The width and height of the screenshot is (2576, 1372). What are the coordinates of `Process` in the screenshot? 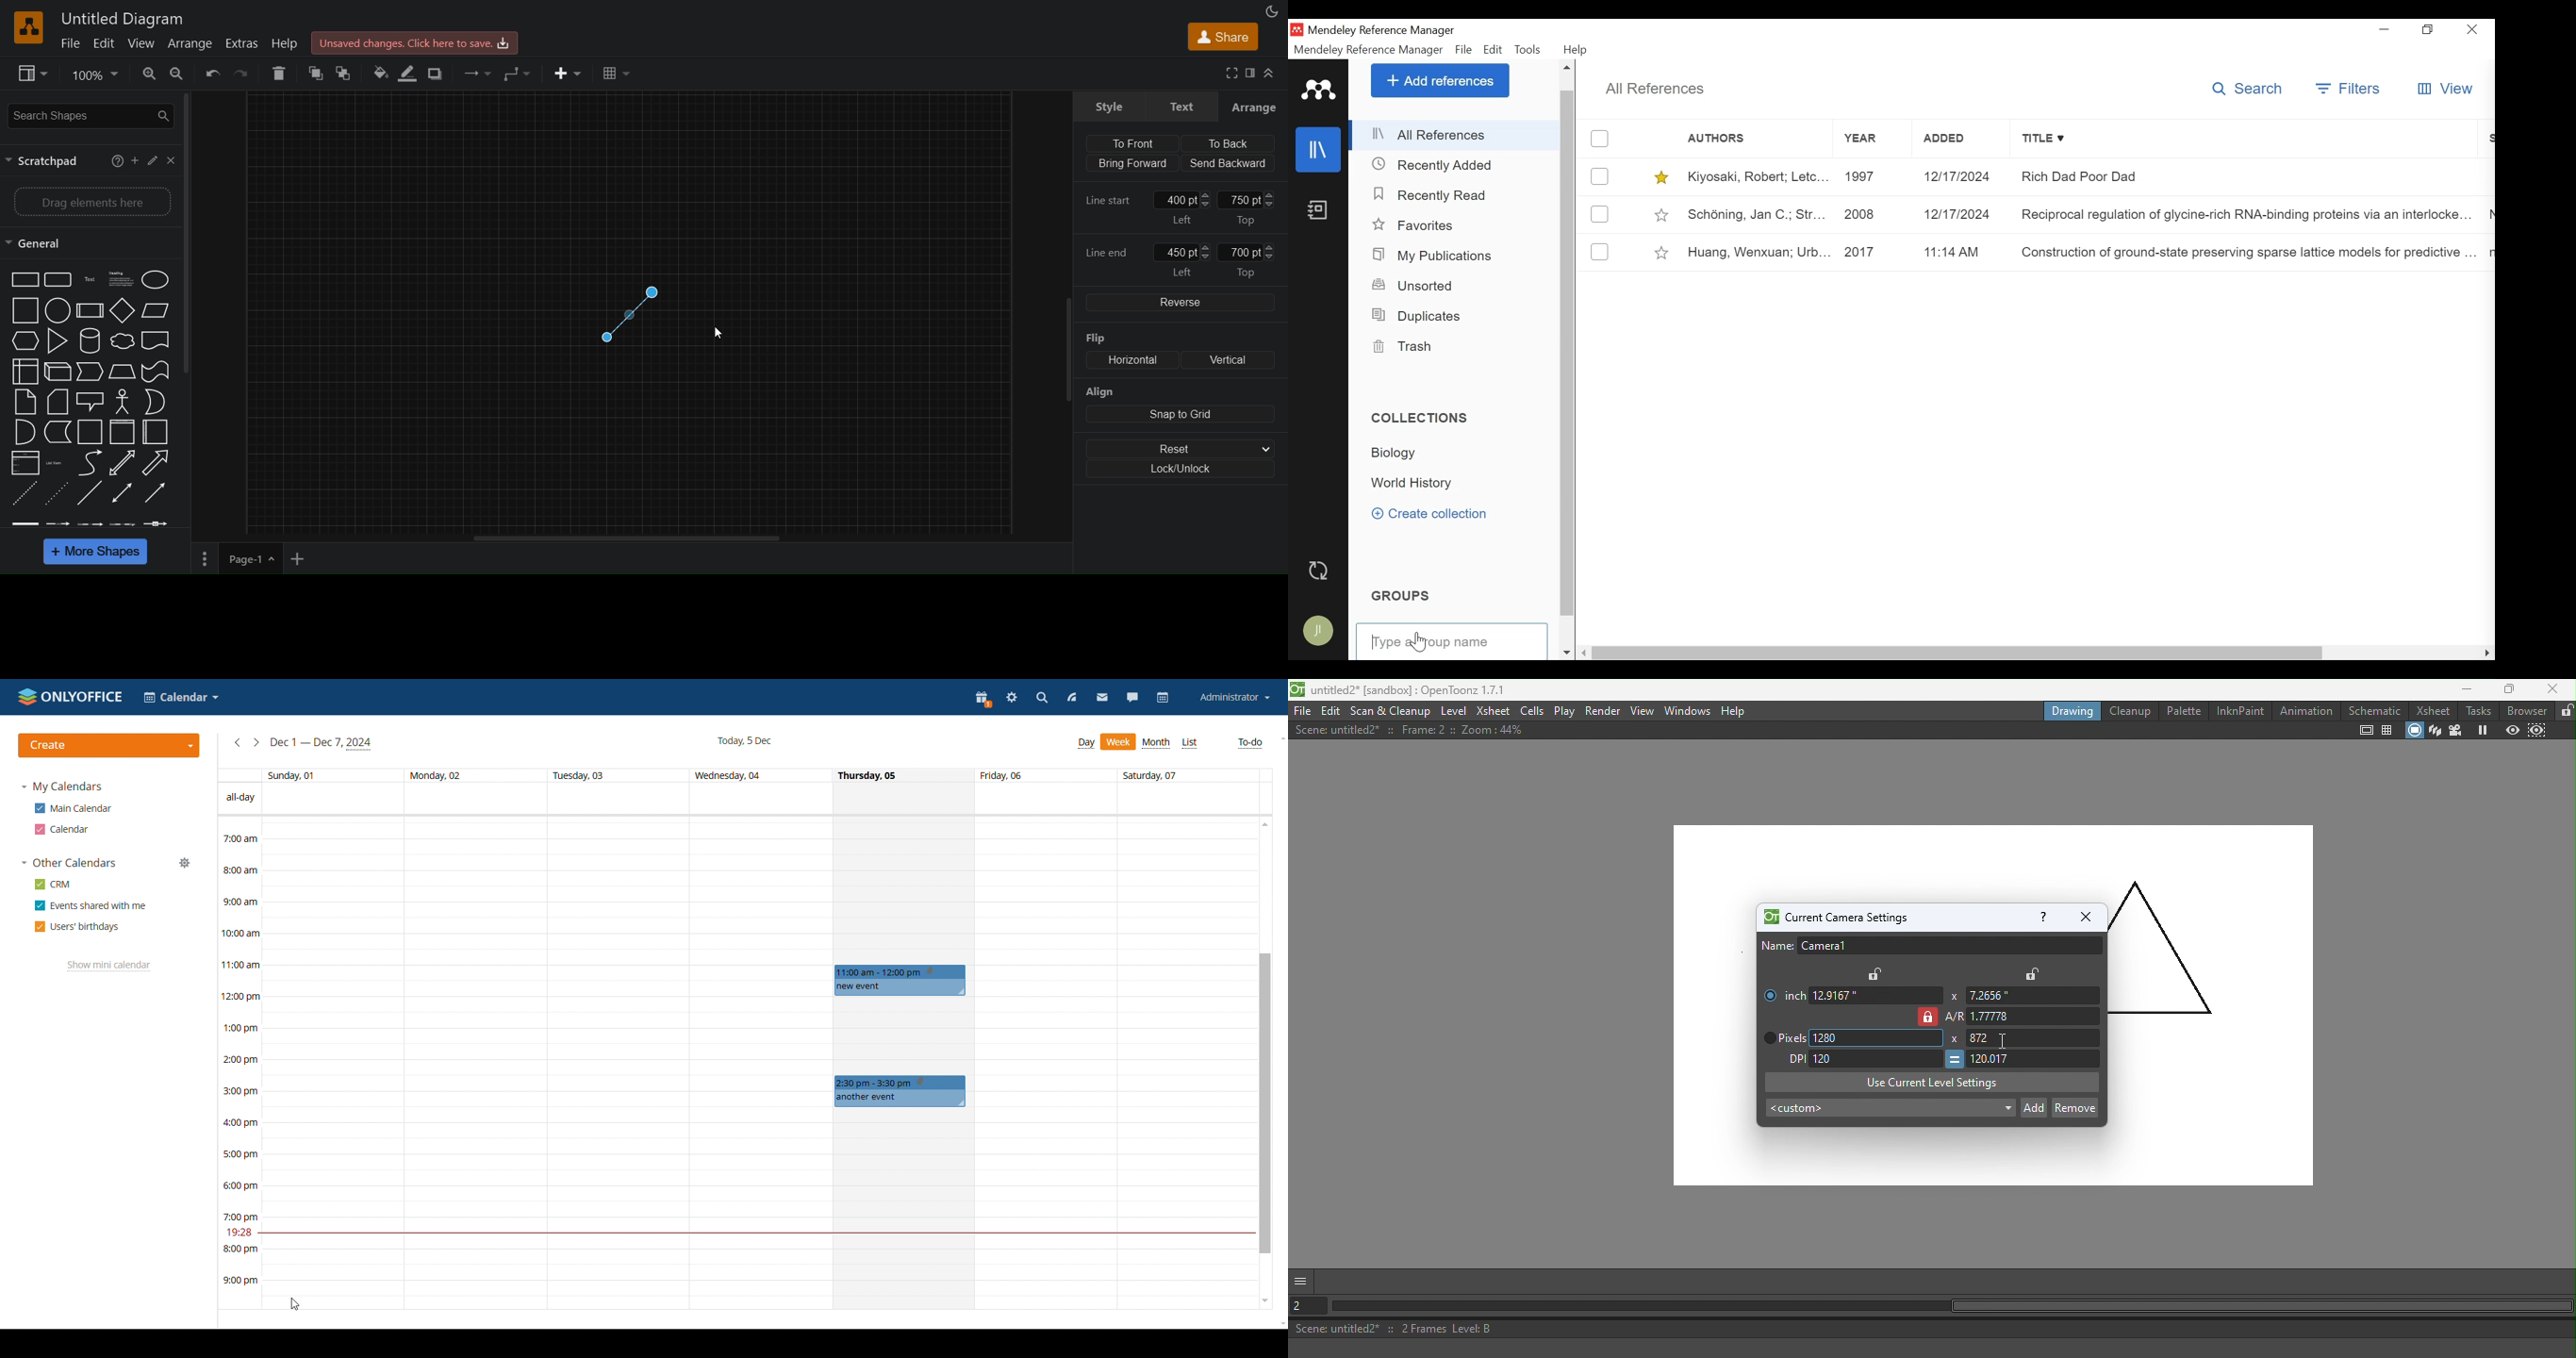 It's located at (88, 310).